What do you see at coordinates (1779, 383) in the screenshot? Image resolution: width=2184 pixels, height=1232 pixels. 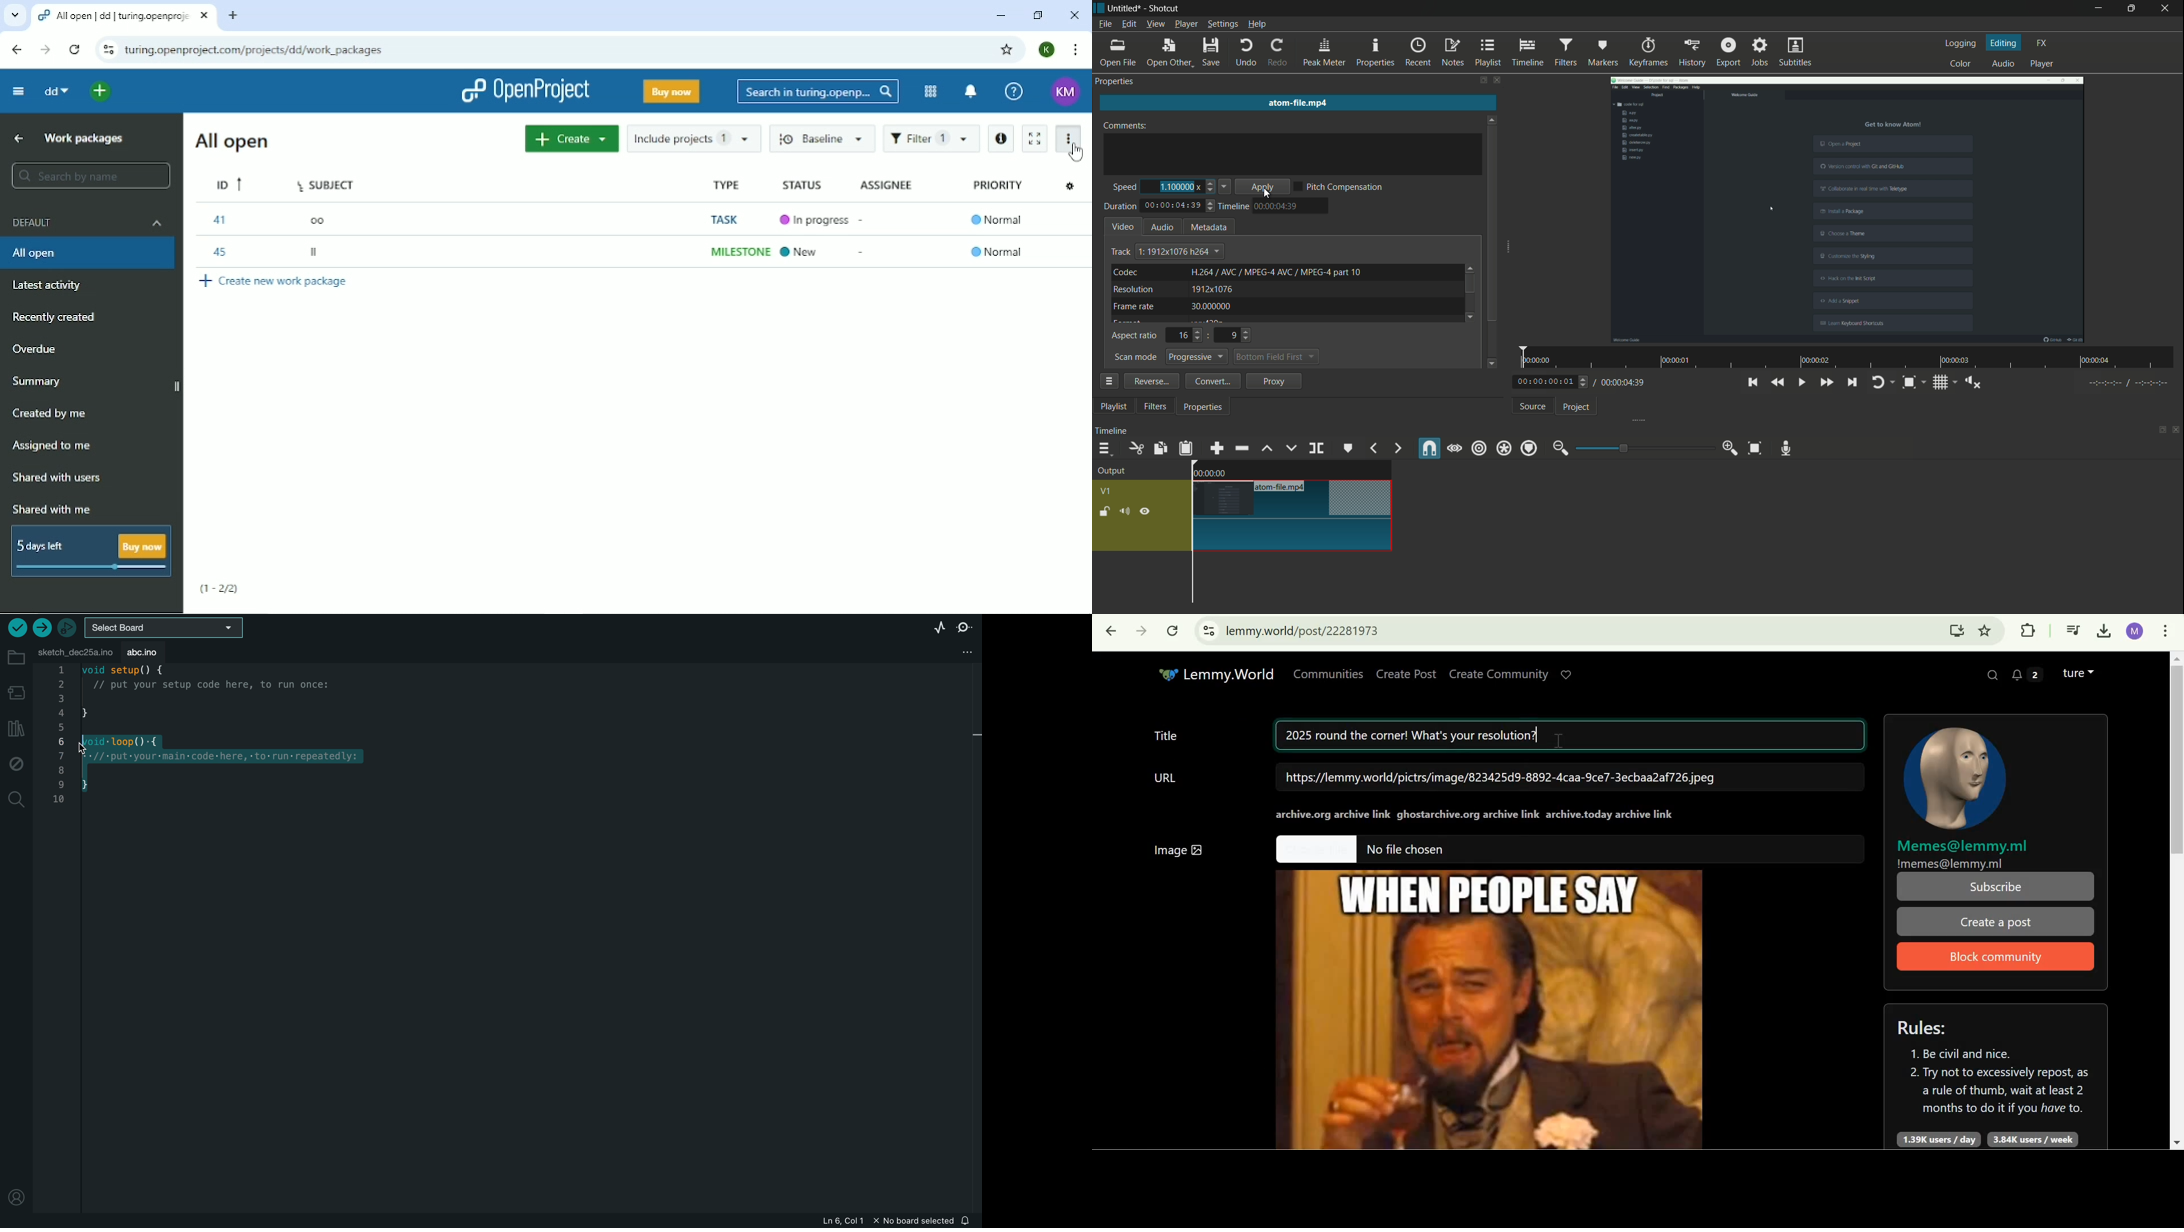 I see `quickly play backward` at bounding box center [1779, 383].